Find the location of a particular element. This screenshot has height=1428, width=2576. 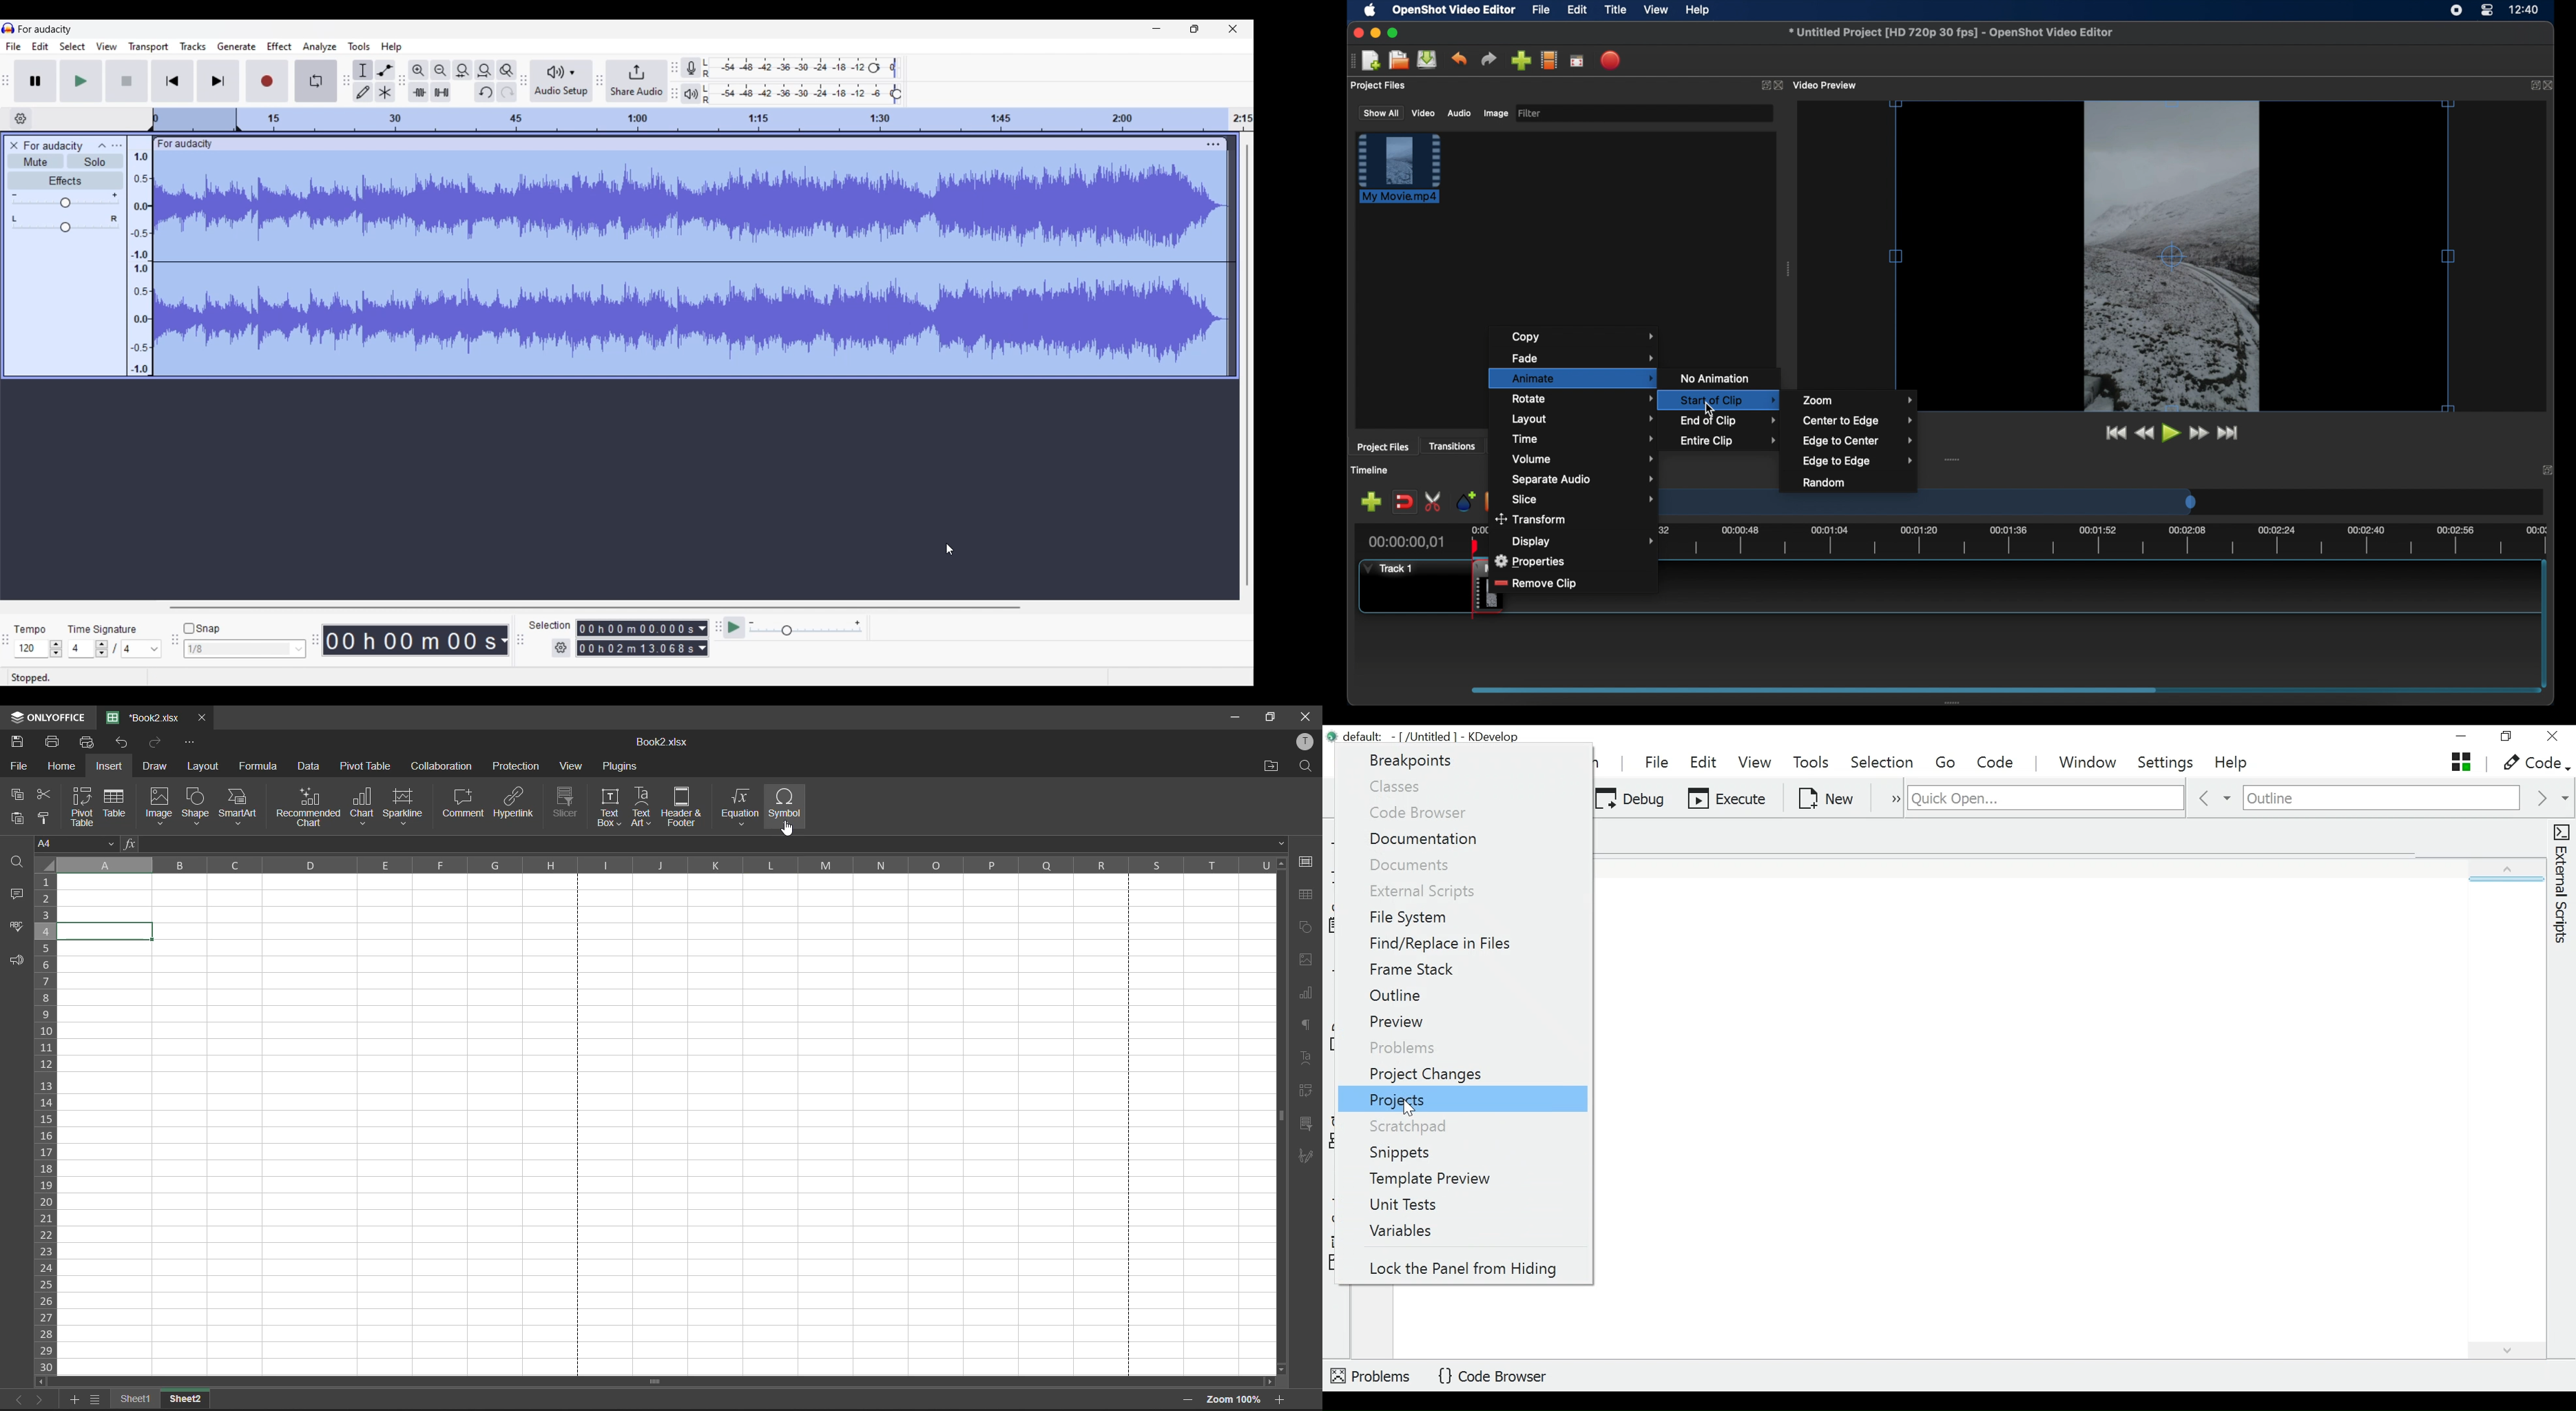

selected cell is located at coordinates (107, 931).